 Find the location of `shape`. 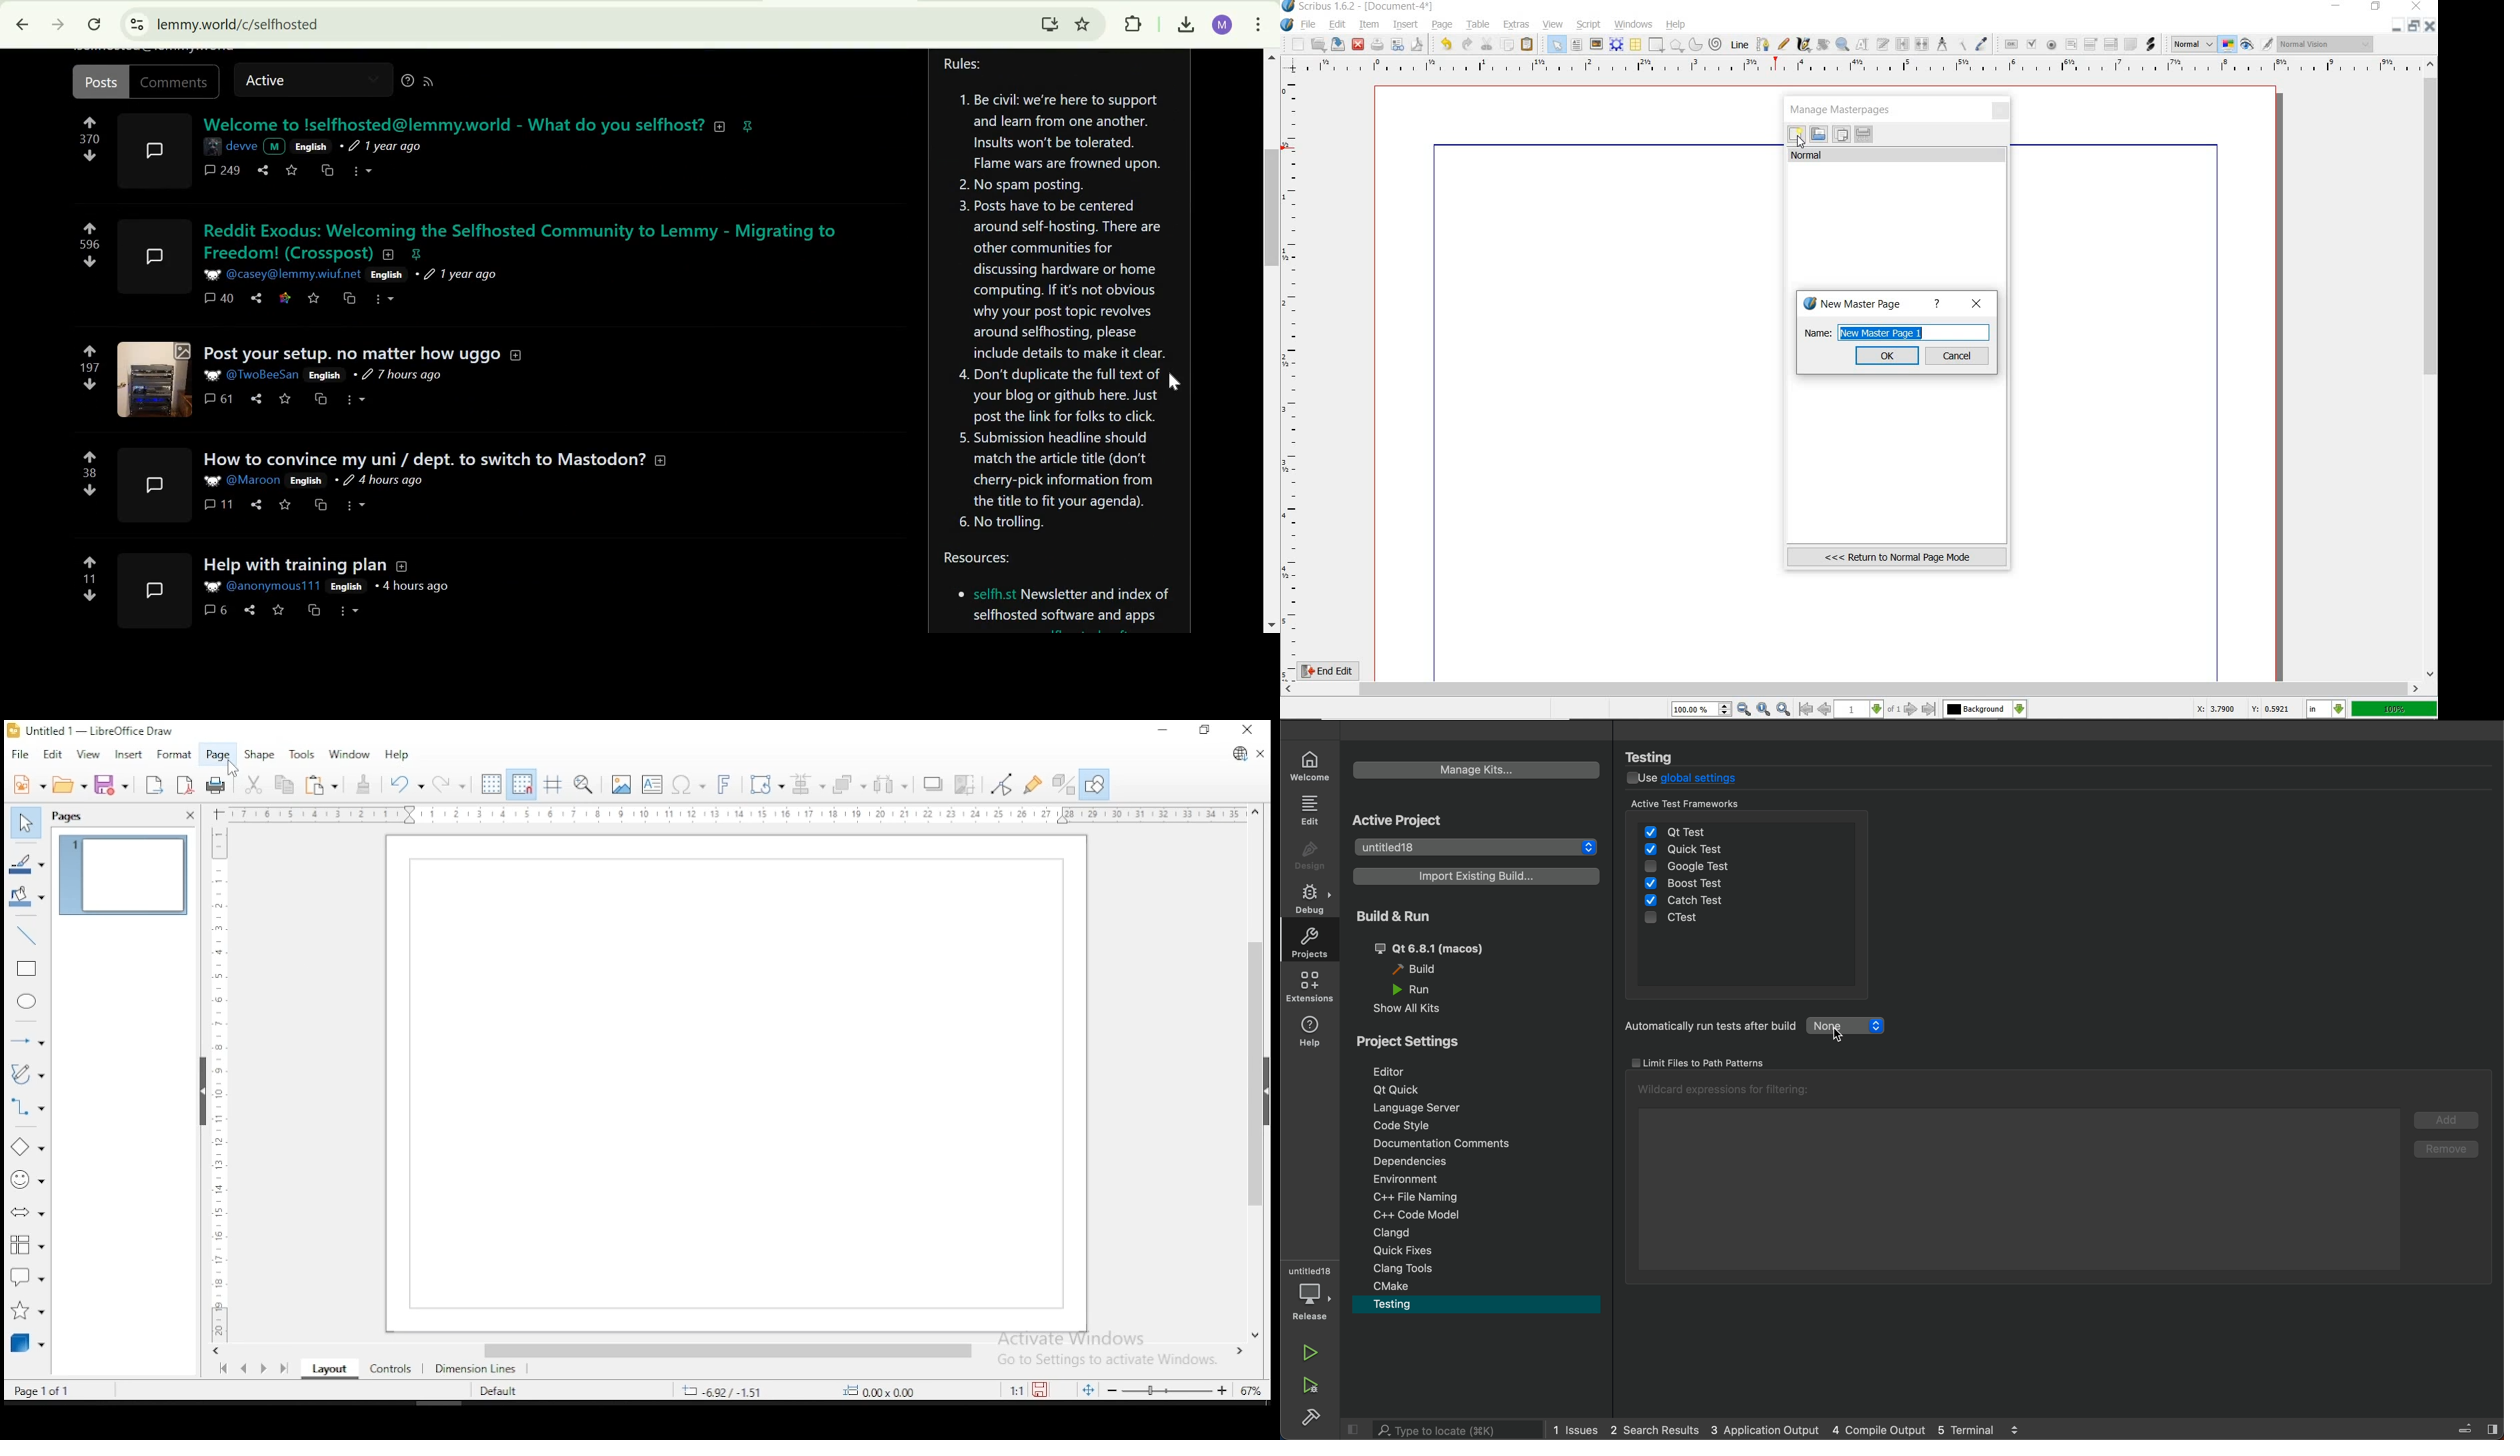

shape is located at coordinates (1657, 46).